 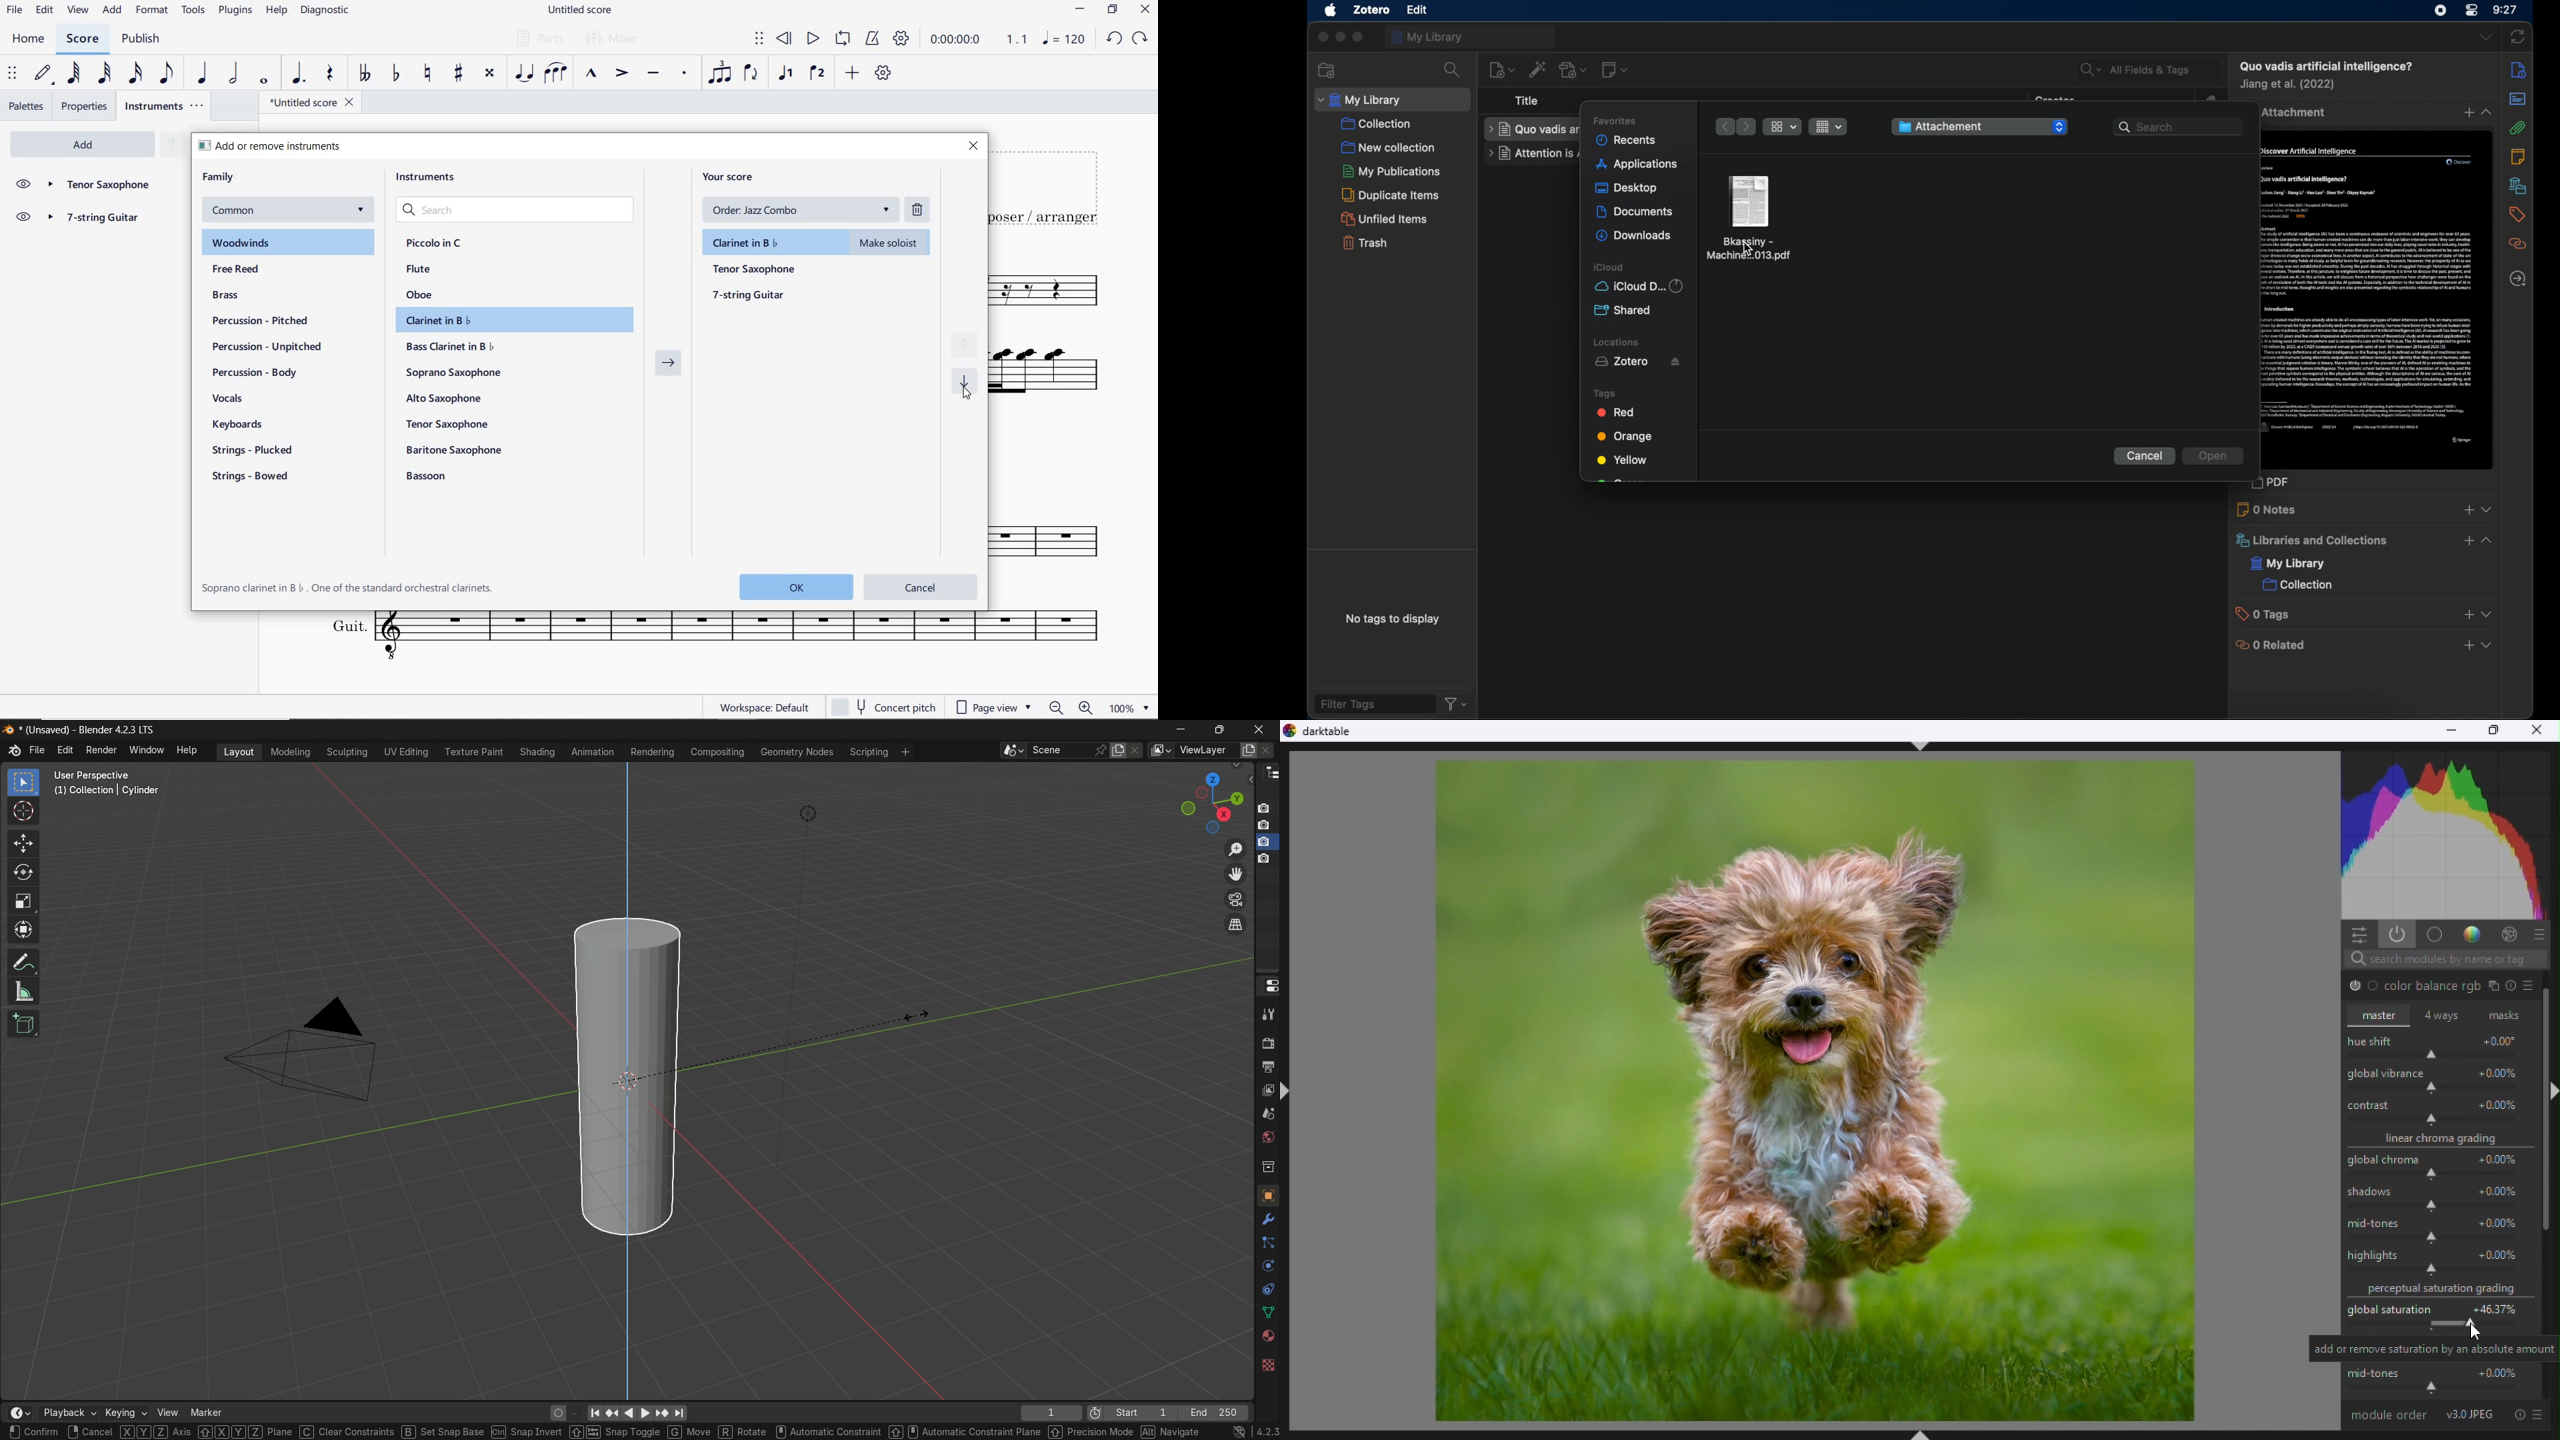 What do you see at coordinates (2442, 1382) in the screenshot?
I see `Mid tones` at bounding box center [2442, 1382].